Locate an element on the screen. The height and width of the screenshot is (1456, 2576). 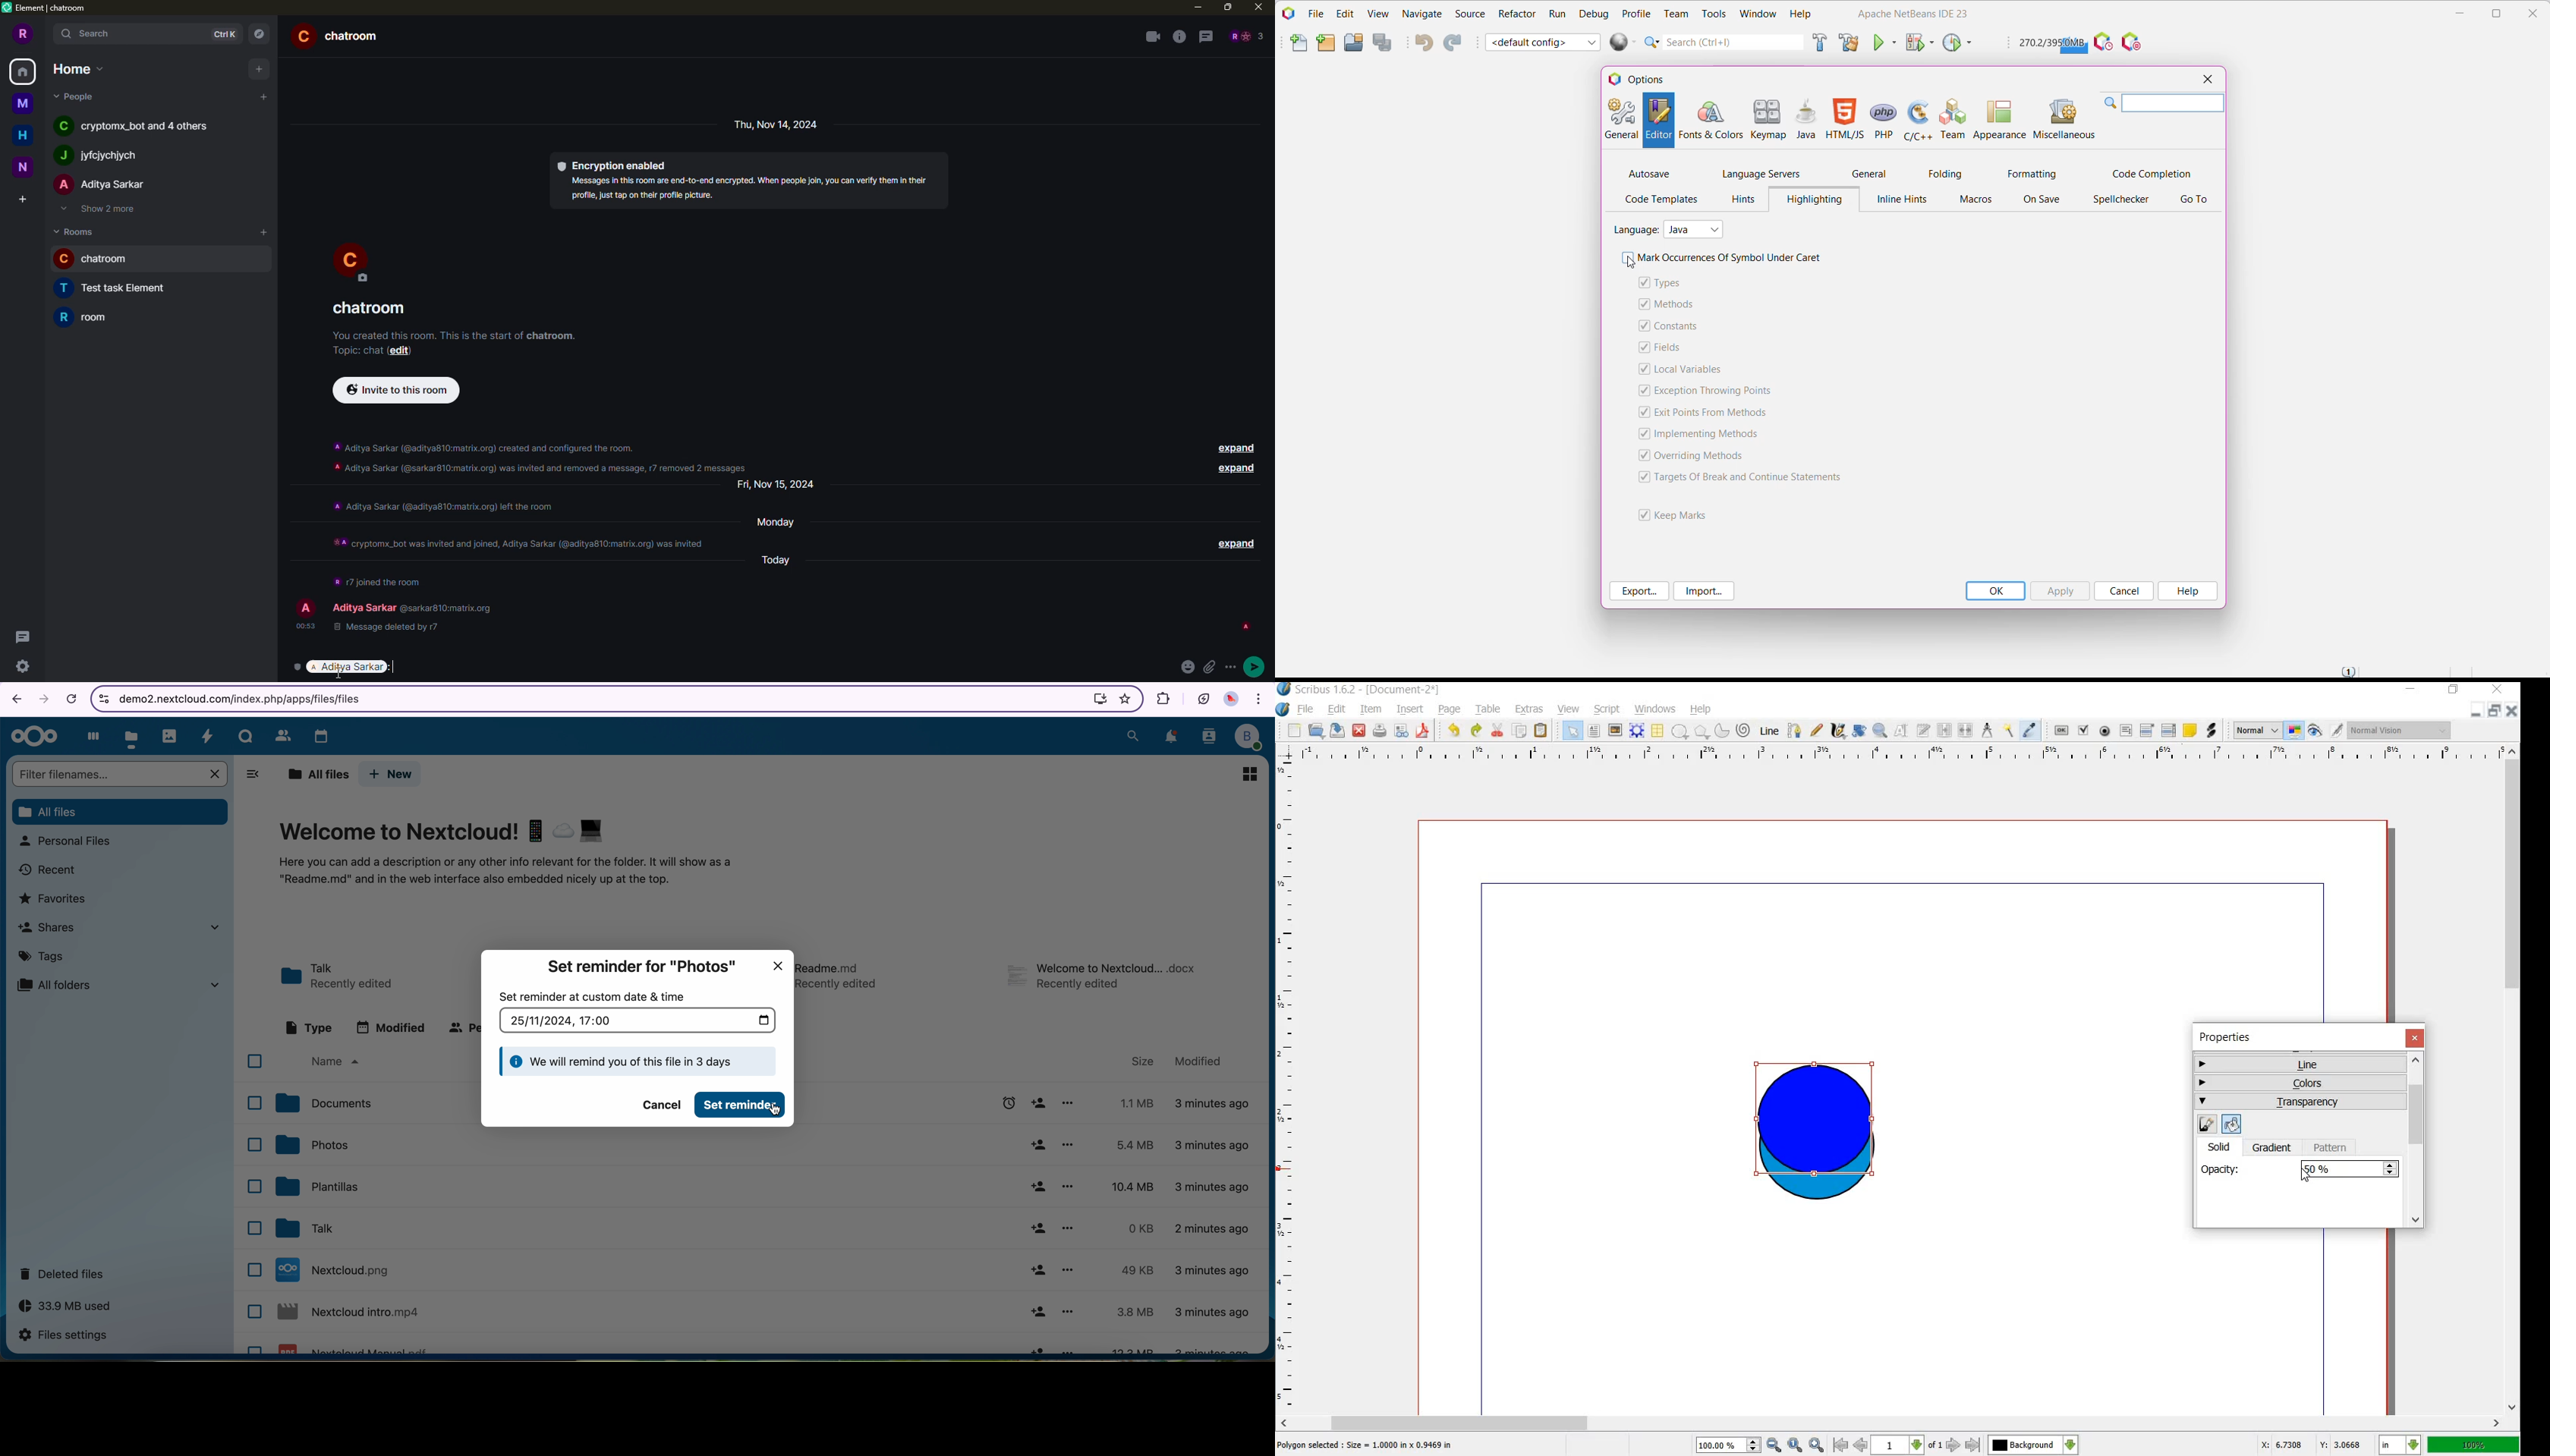
zoom in is located at coordinates (1816, 1445).